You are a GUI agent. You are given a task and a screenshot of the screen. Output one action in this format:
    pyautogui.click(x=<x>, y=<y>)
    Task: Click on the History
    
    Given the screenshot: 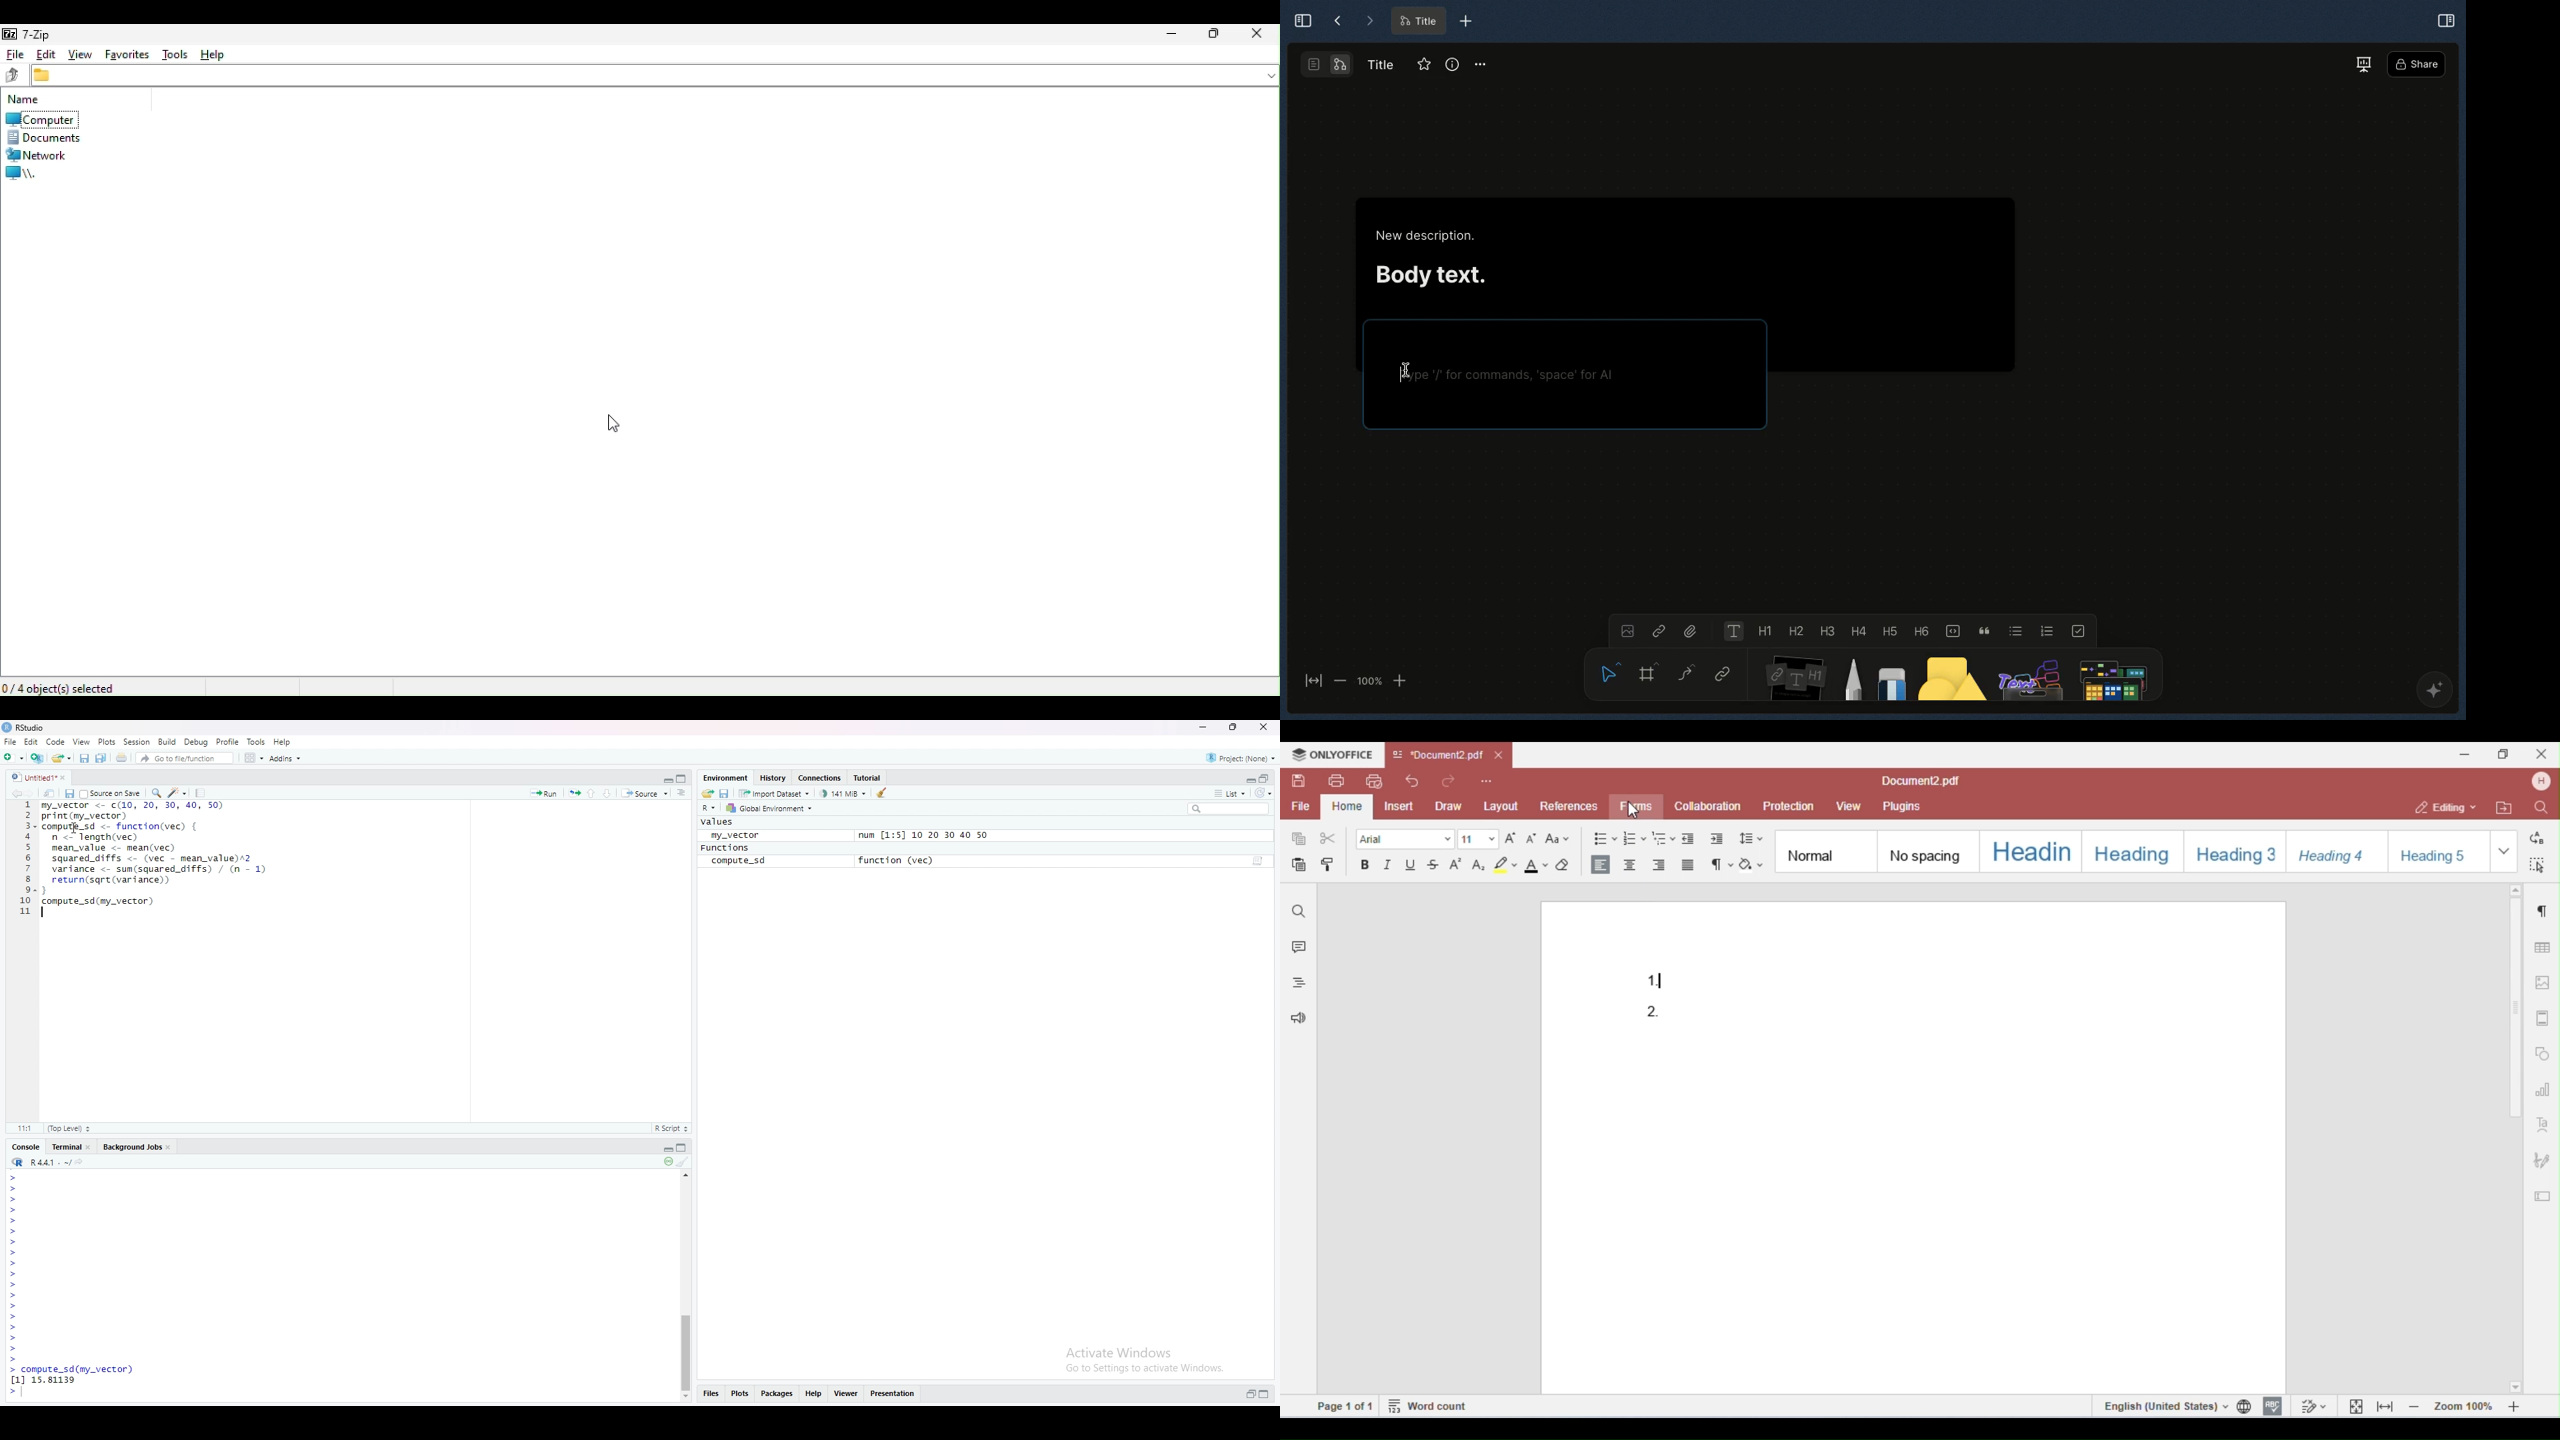 What is the action you would take?
    pyautogui.click(x=771, y=778)
    